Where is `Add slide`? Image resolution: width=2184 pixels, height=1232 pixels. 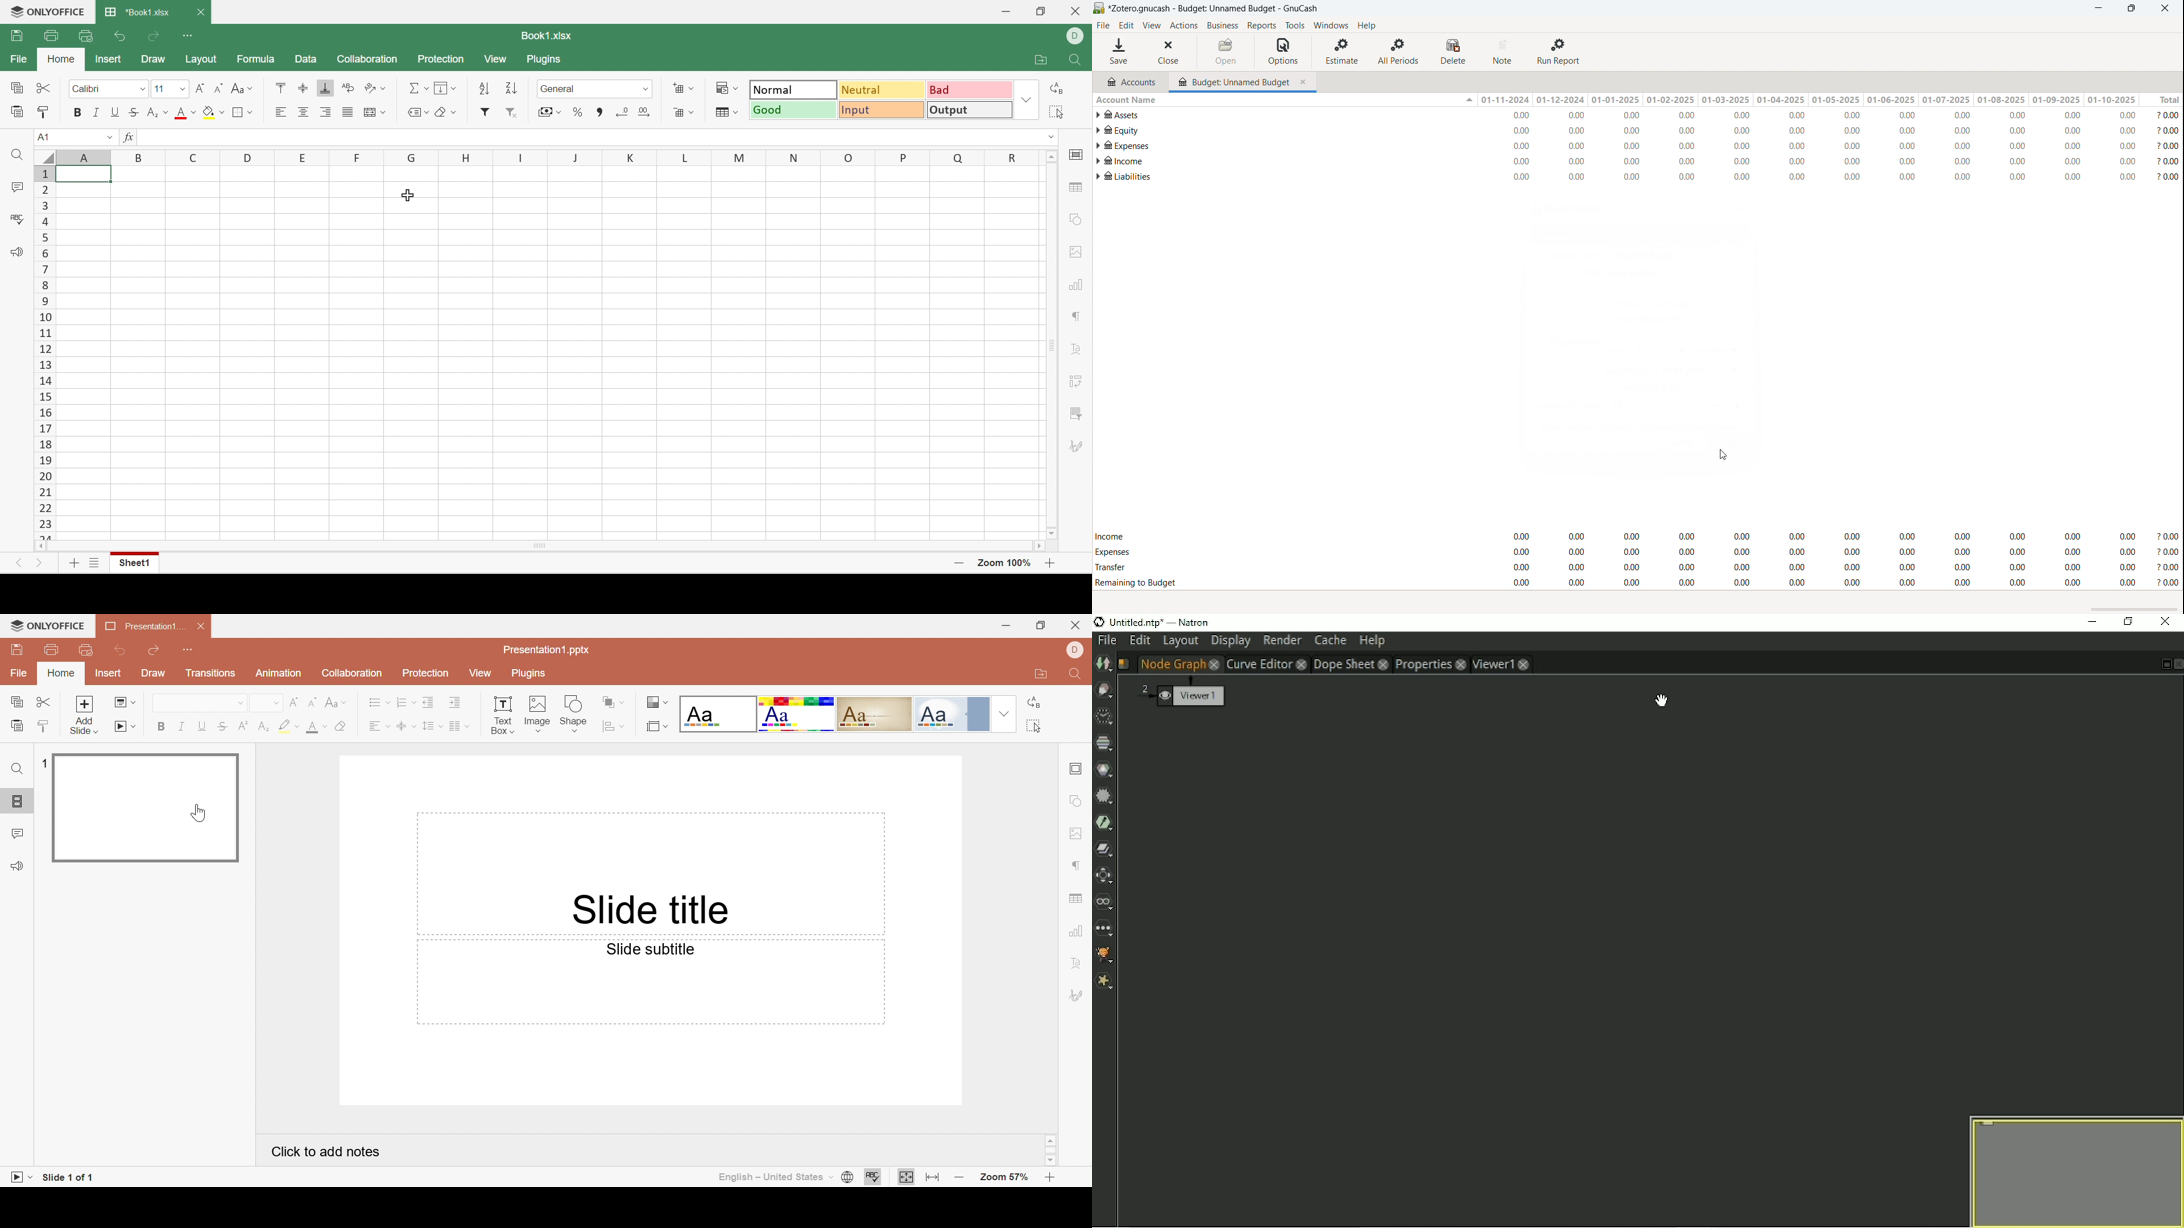 Add slide is located at coordinates (85, 714).